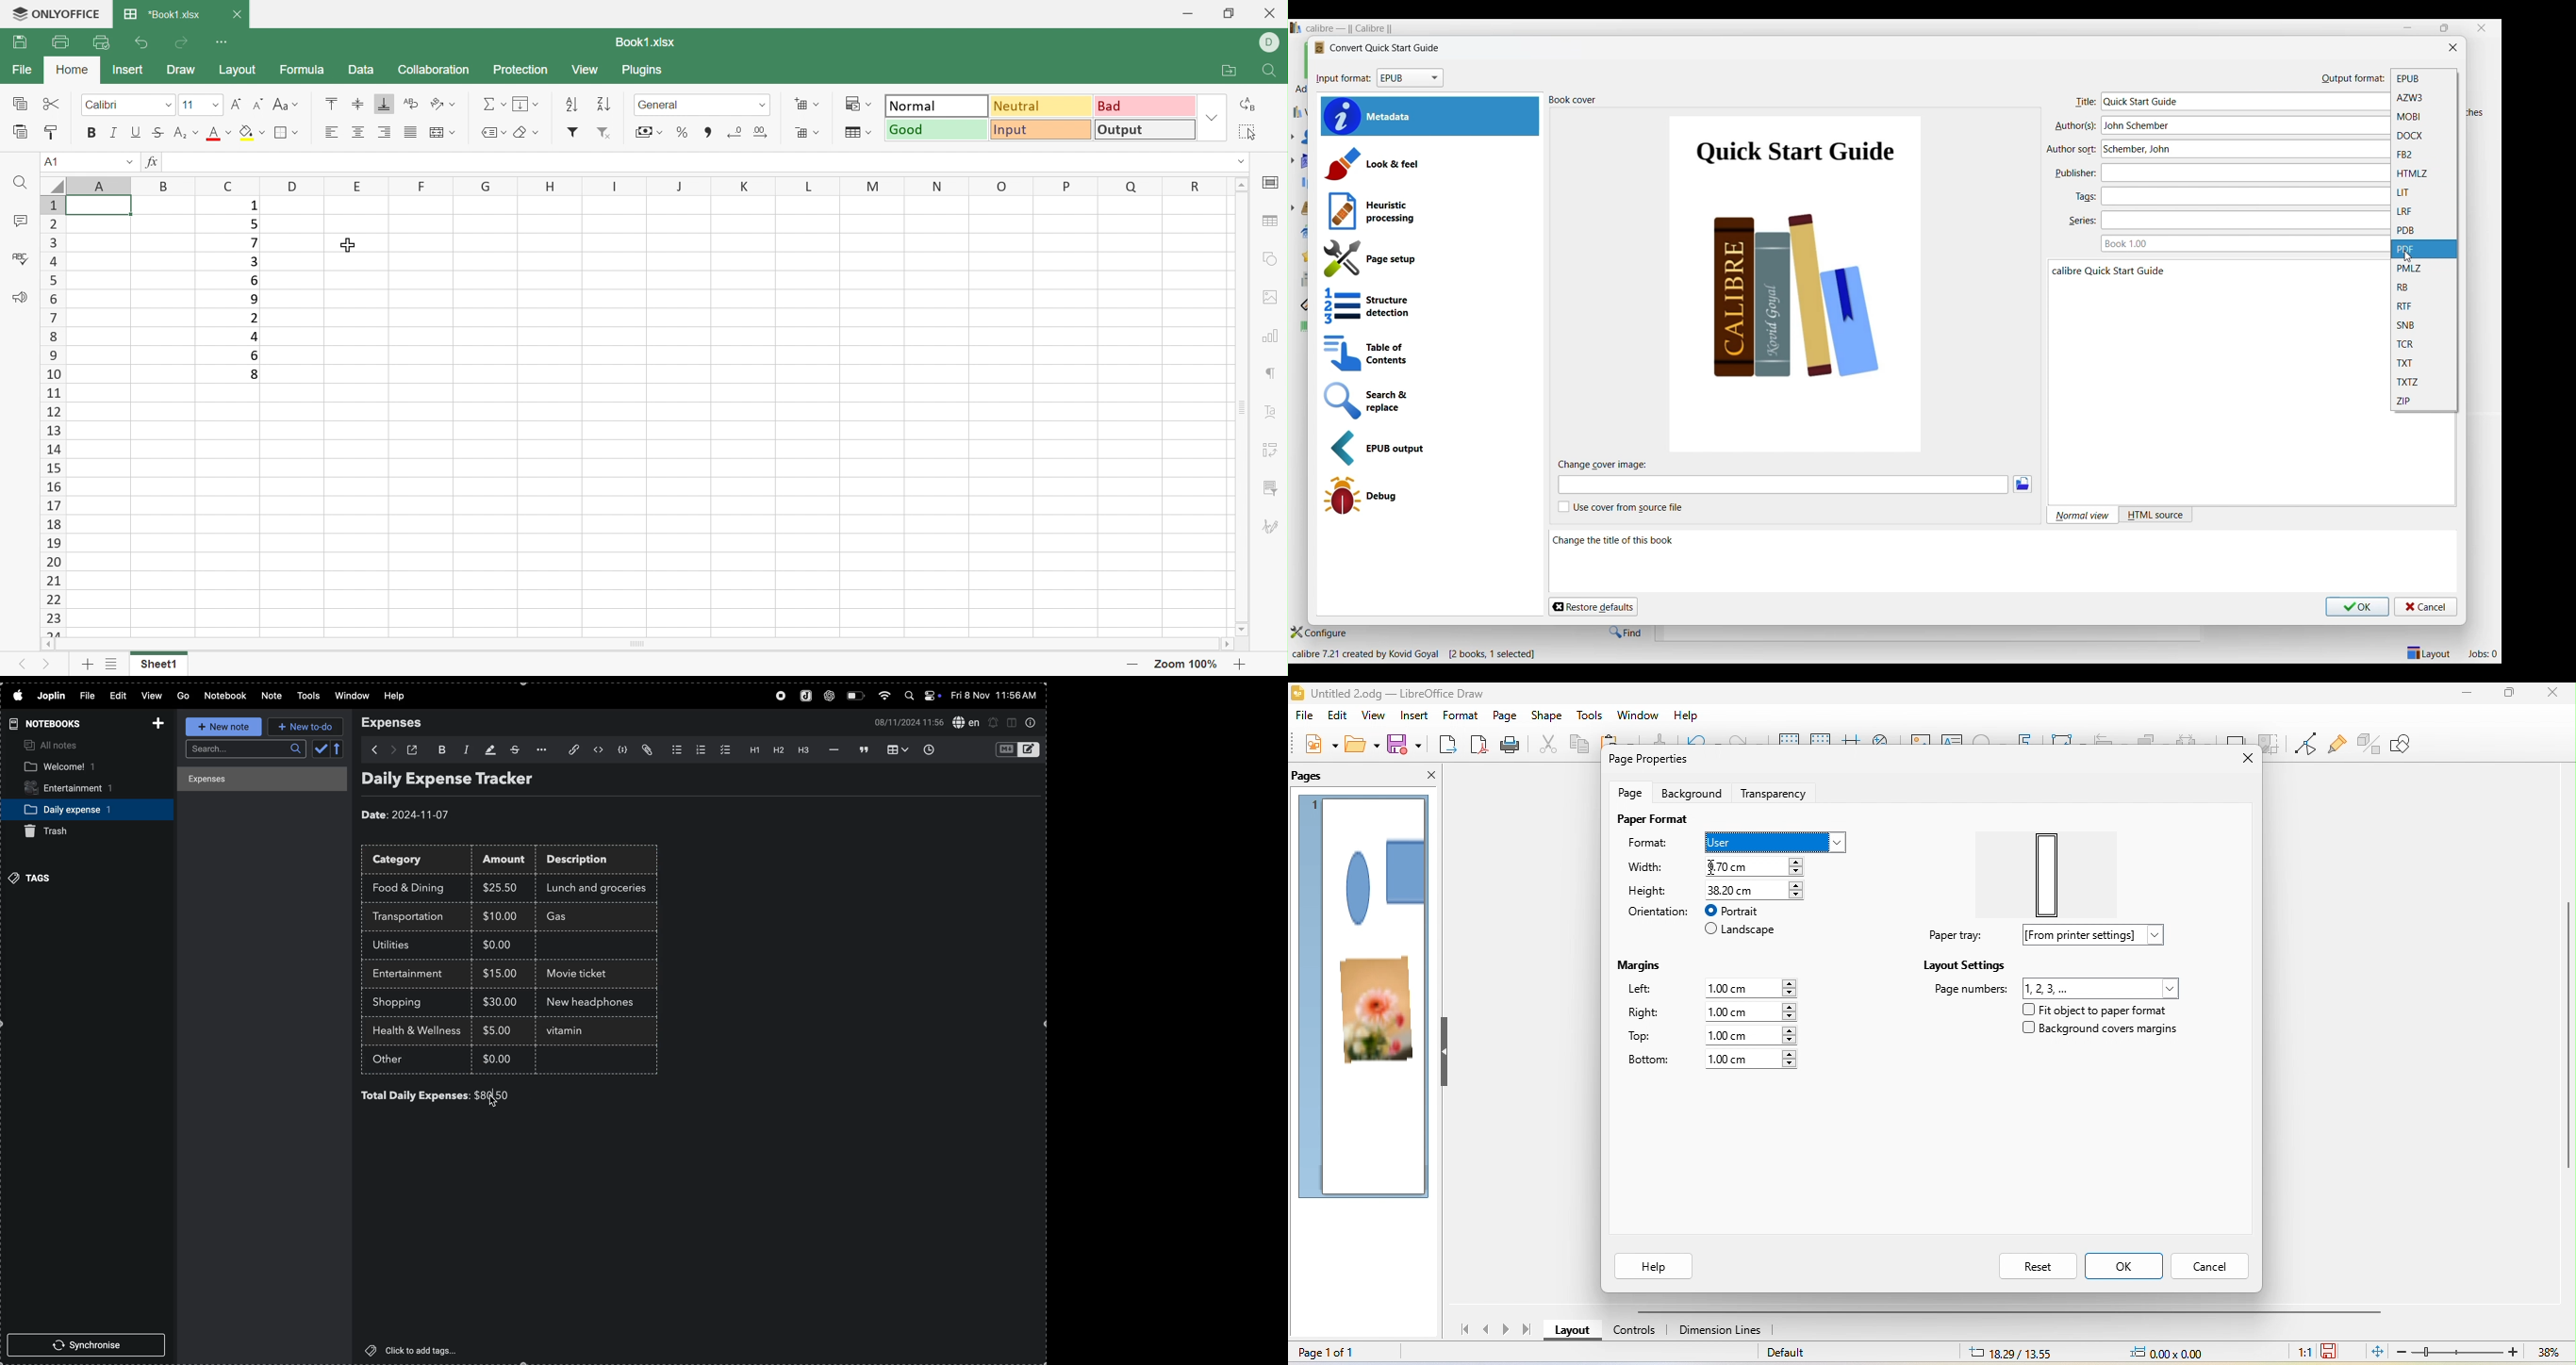  What do you see at coordinates (155, 721) in the screenshot?
I see `add` at bounding box center [155, 721].